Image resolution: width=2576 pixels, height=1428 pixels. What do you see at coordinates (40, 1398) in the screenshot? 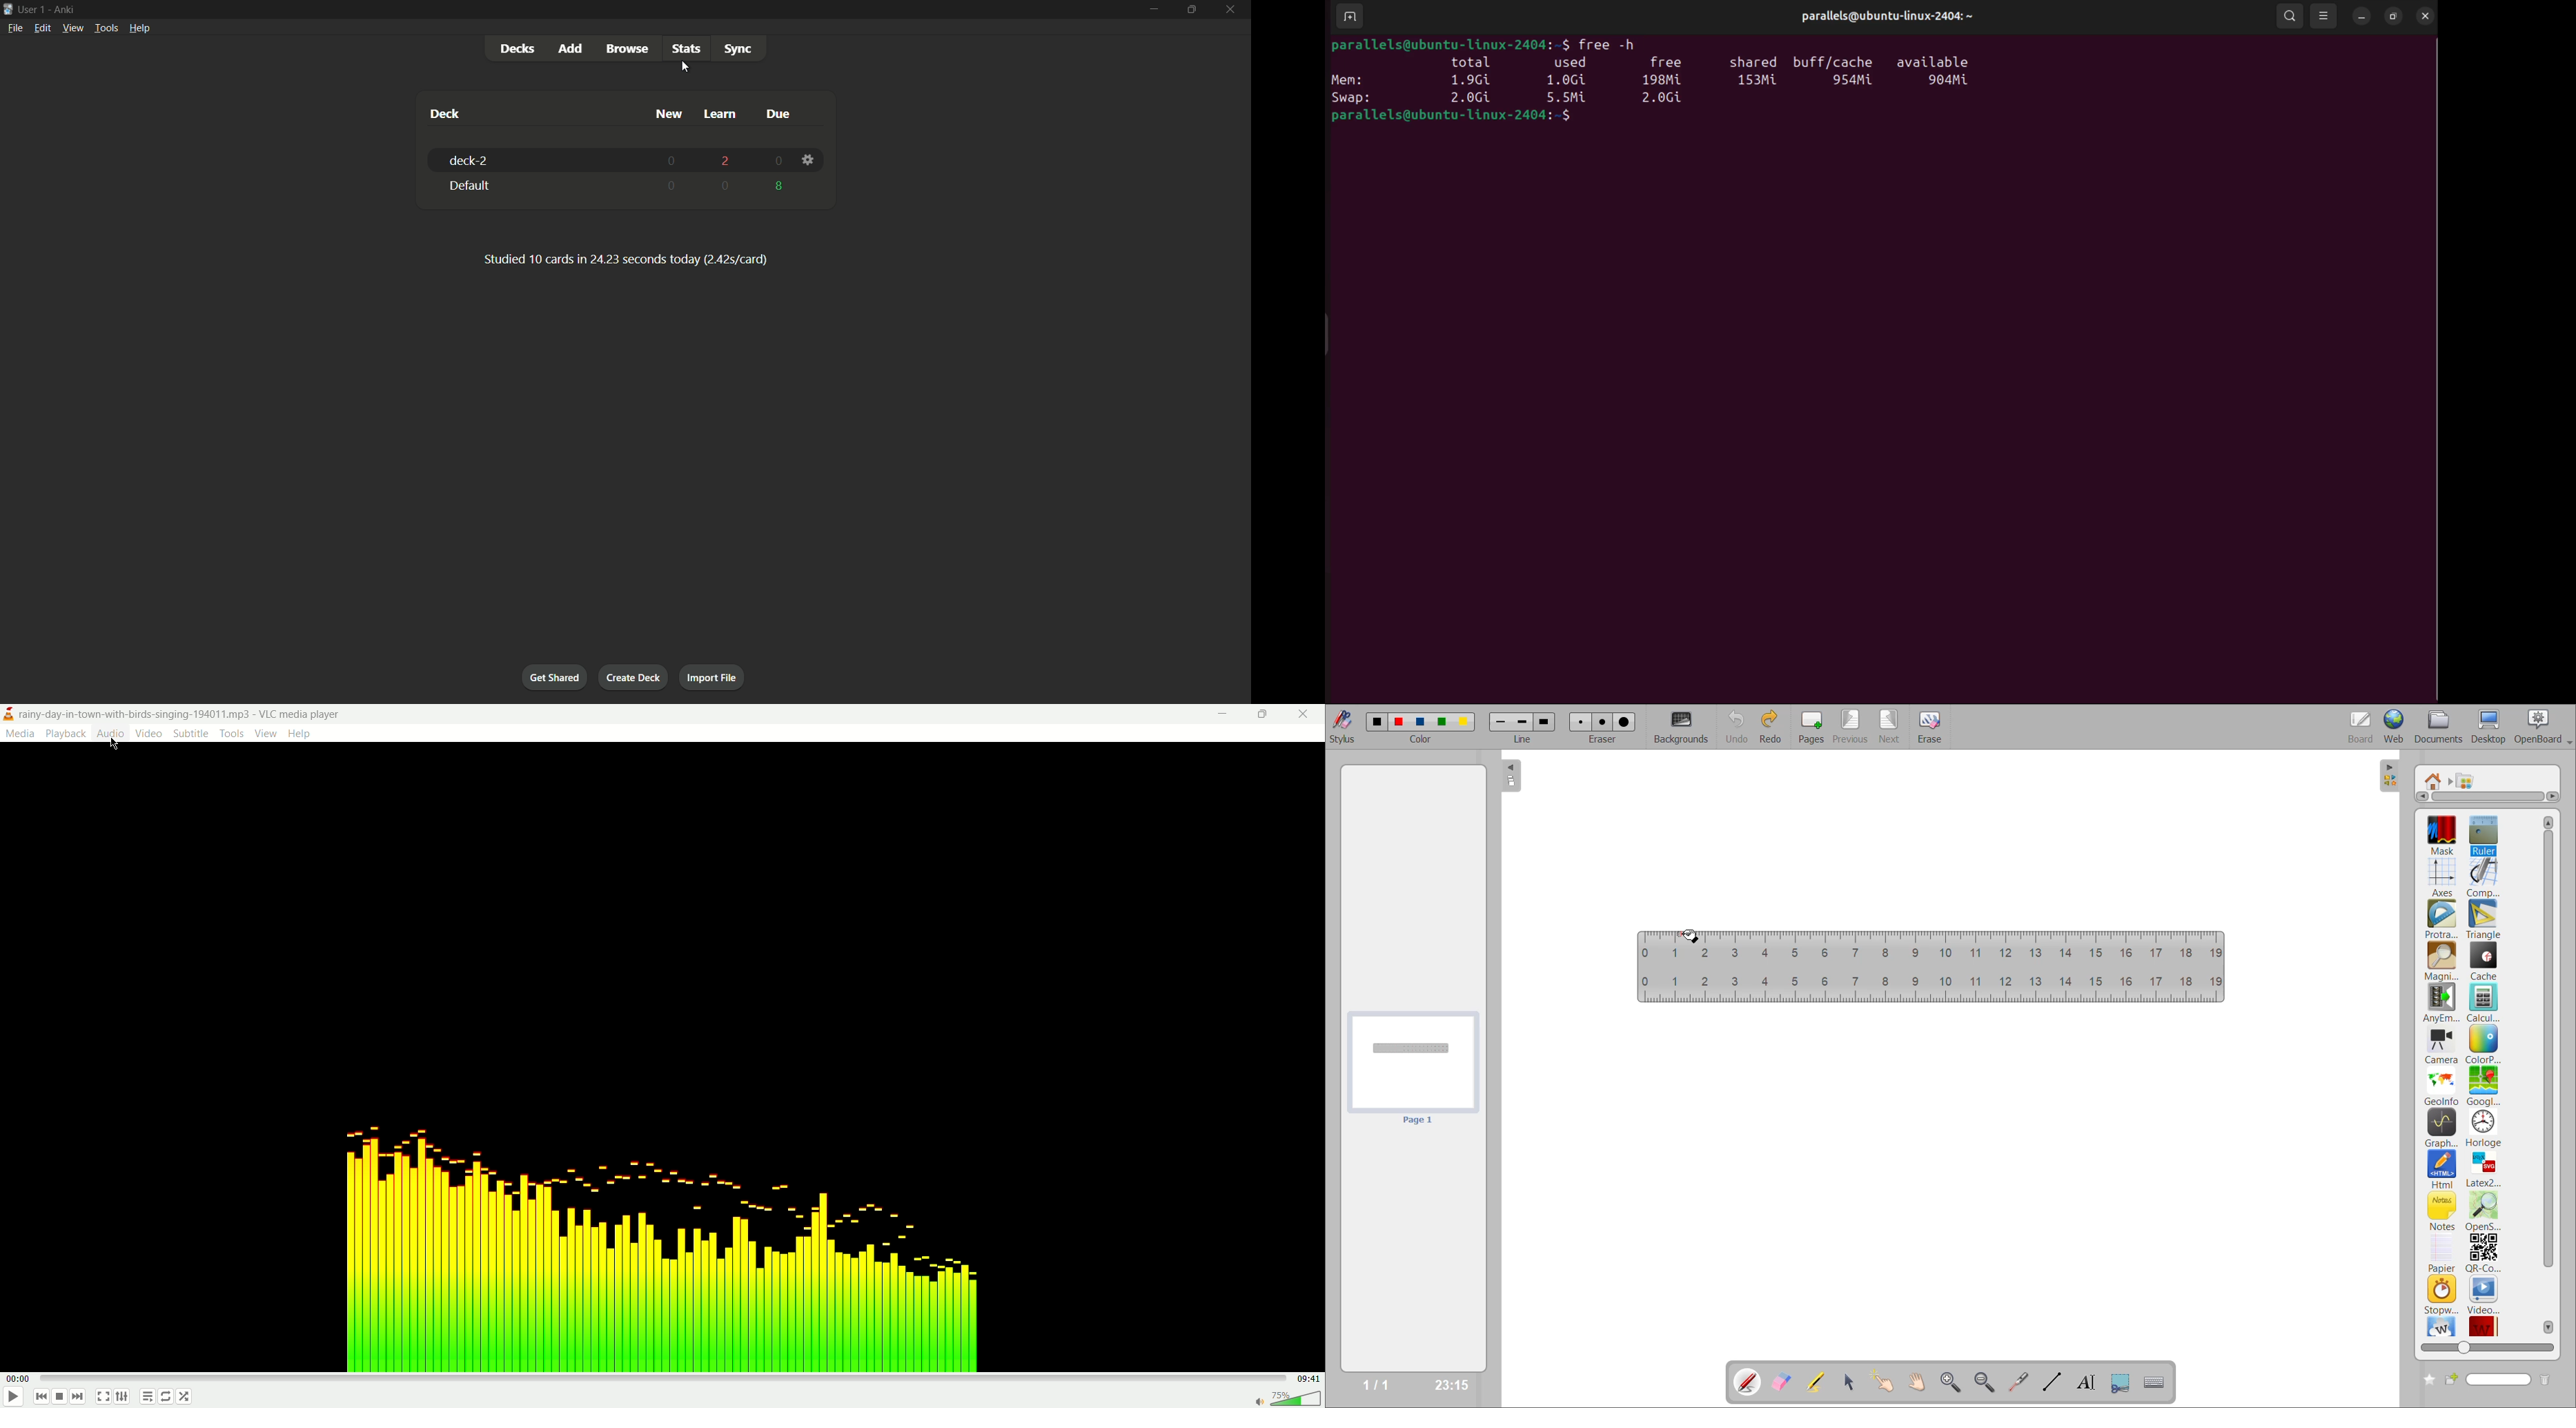
I see `previous` at bounding box center [40, 1398].